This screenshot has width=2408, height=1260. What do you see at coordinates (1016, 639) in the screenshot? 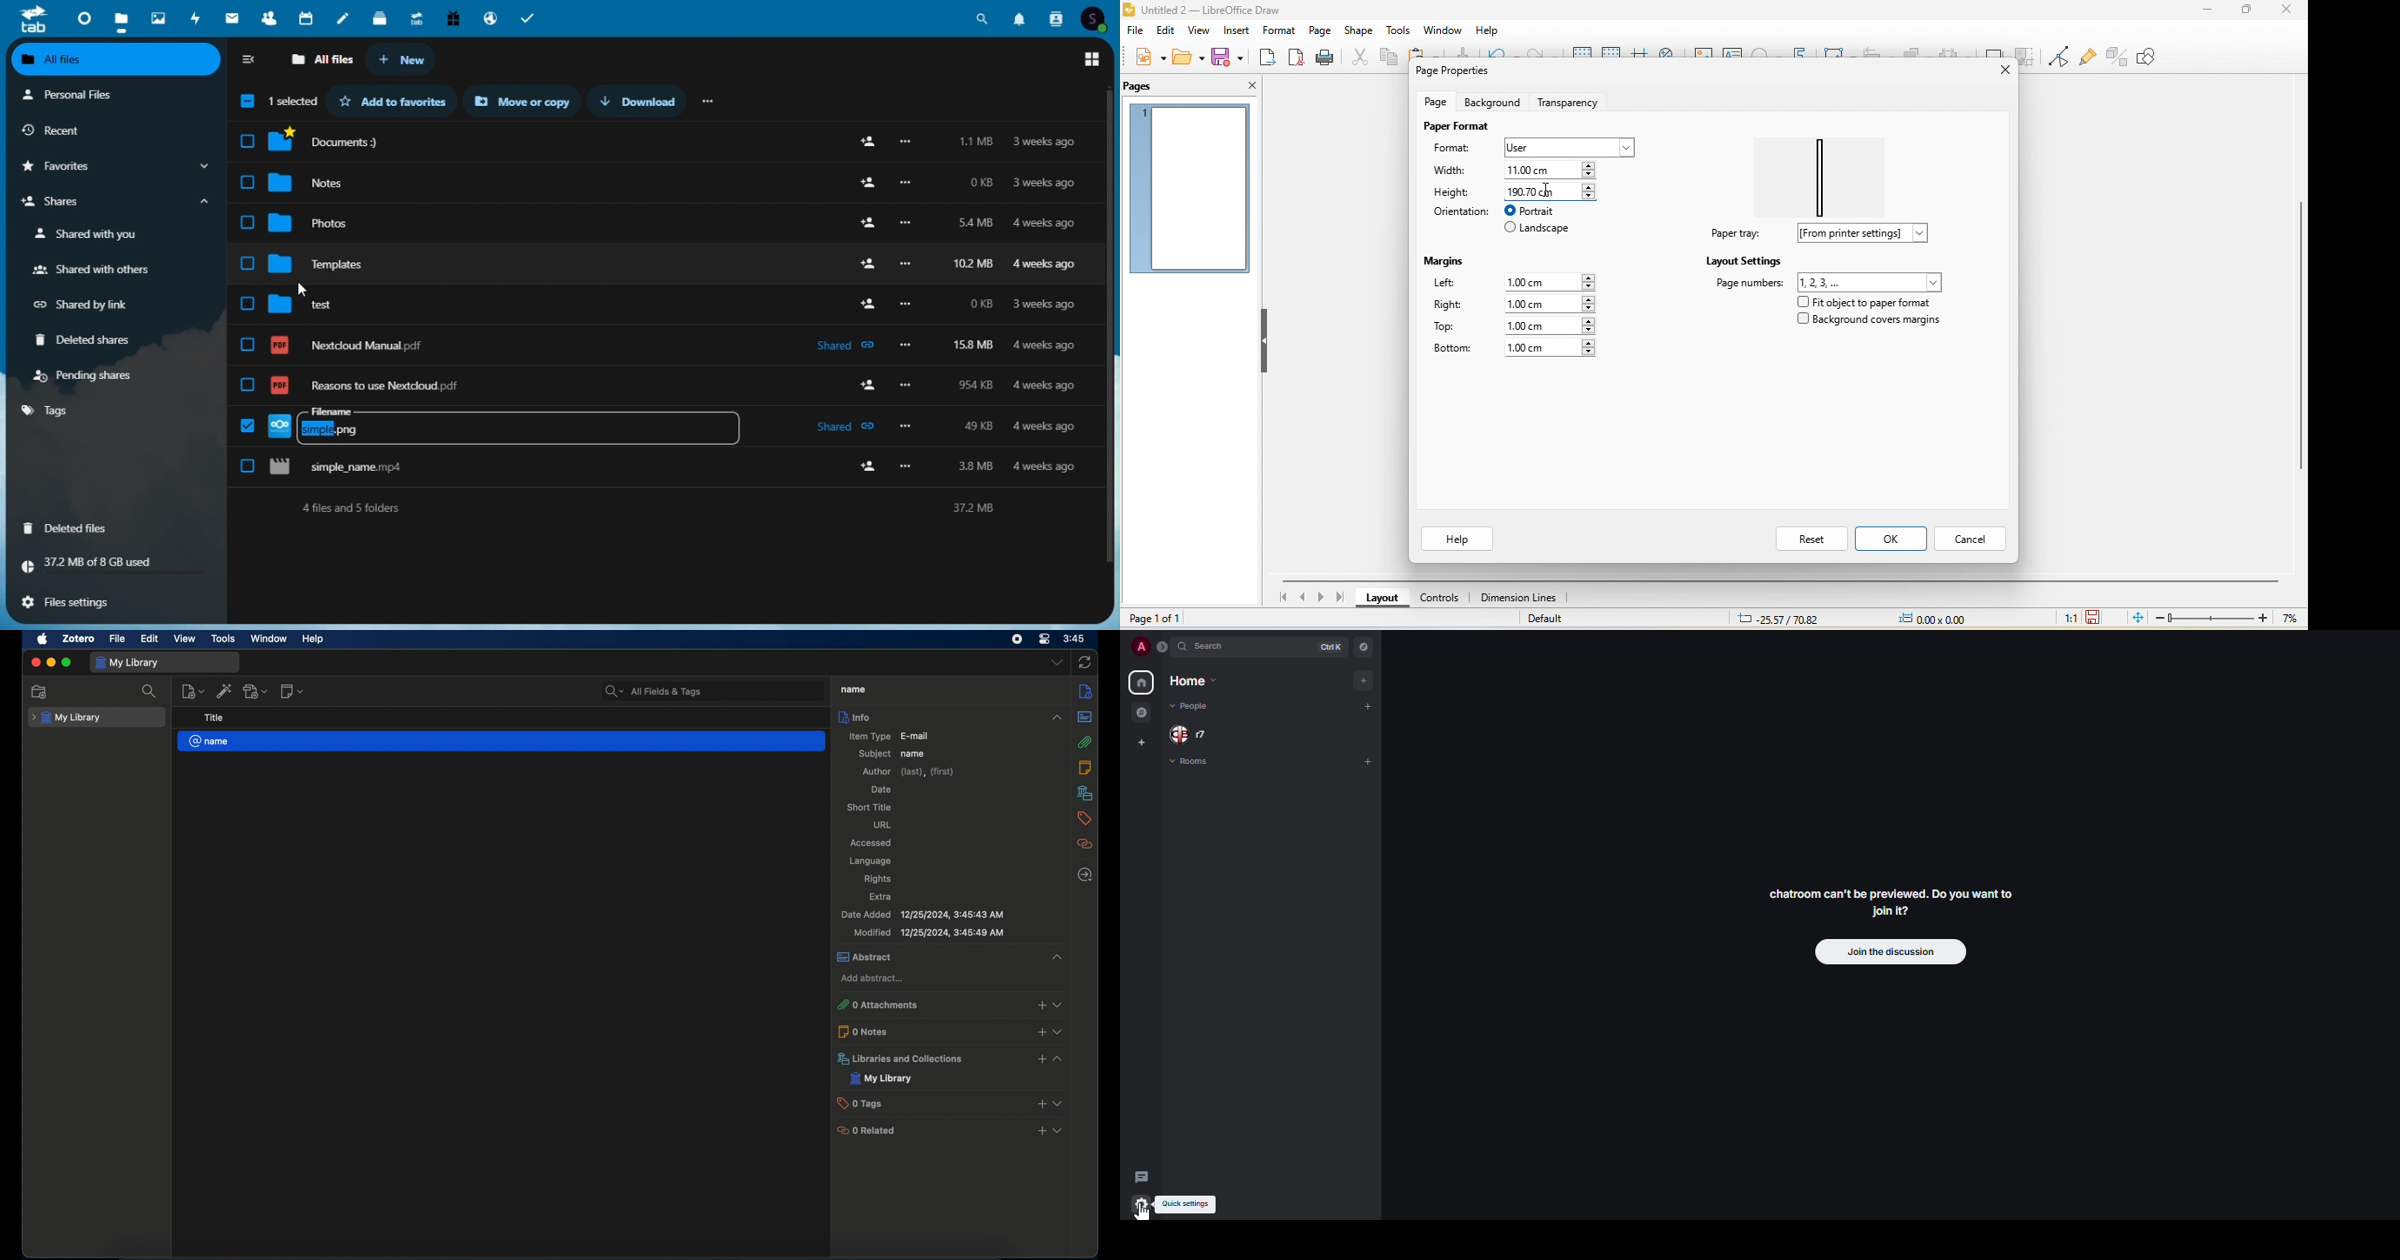
I see `screen recorder` at bounding box center [1016, 639].